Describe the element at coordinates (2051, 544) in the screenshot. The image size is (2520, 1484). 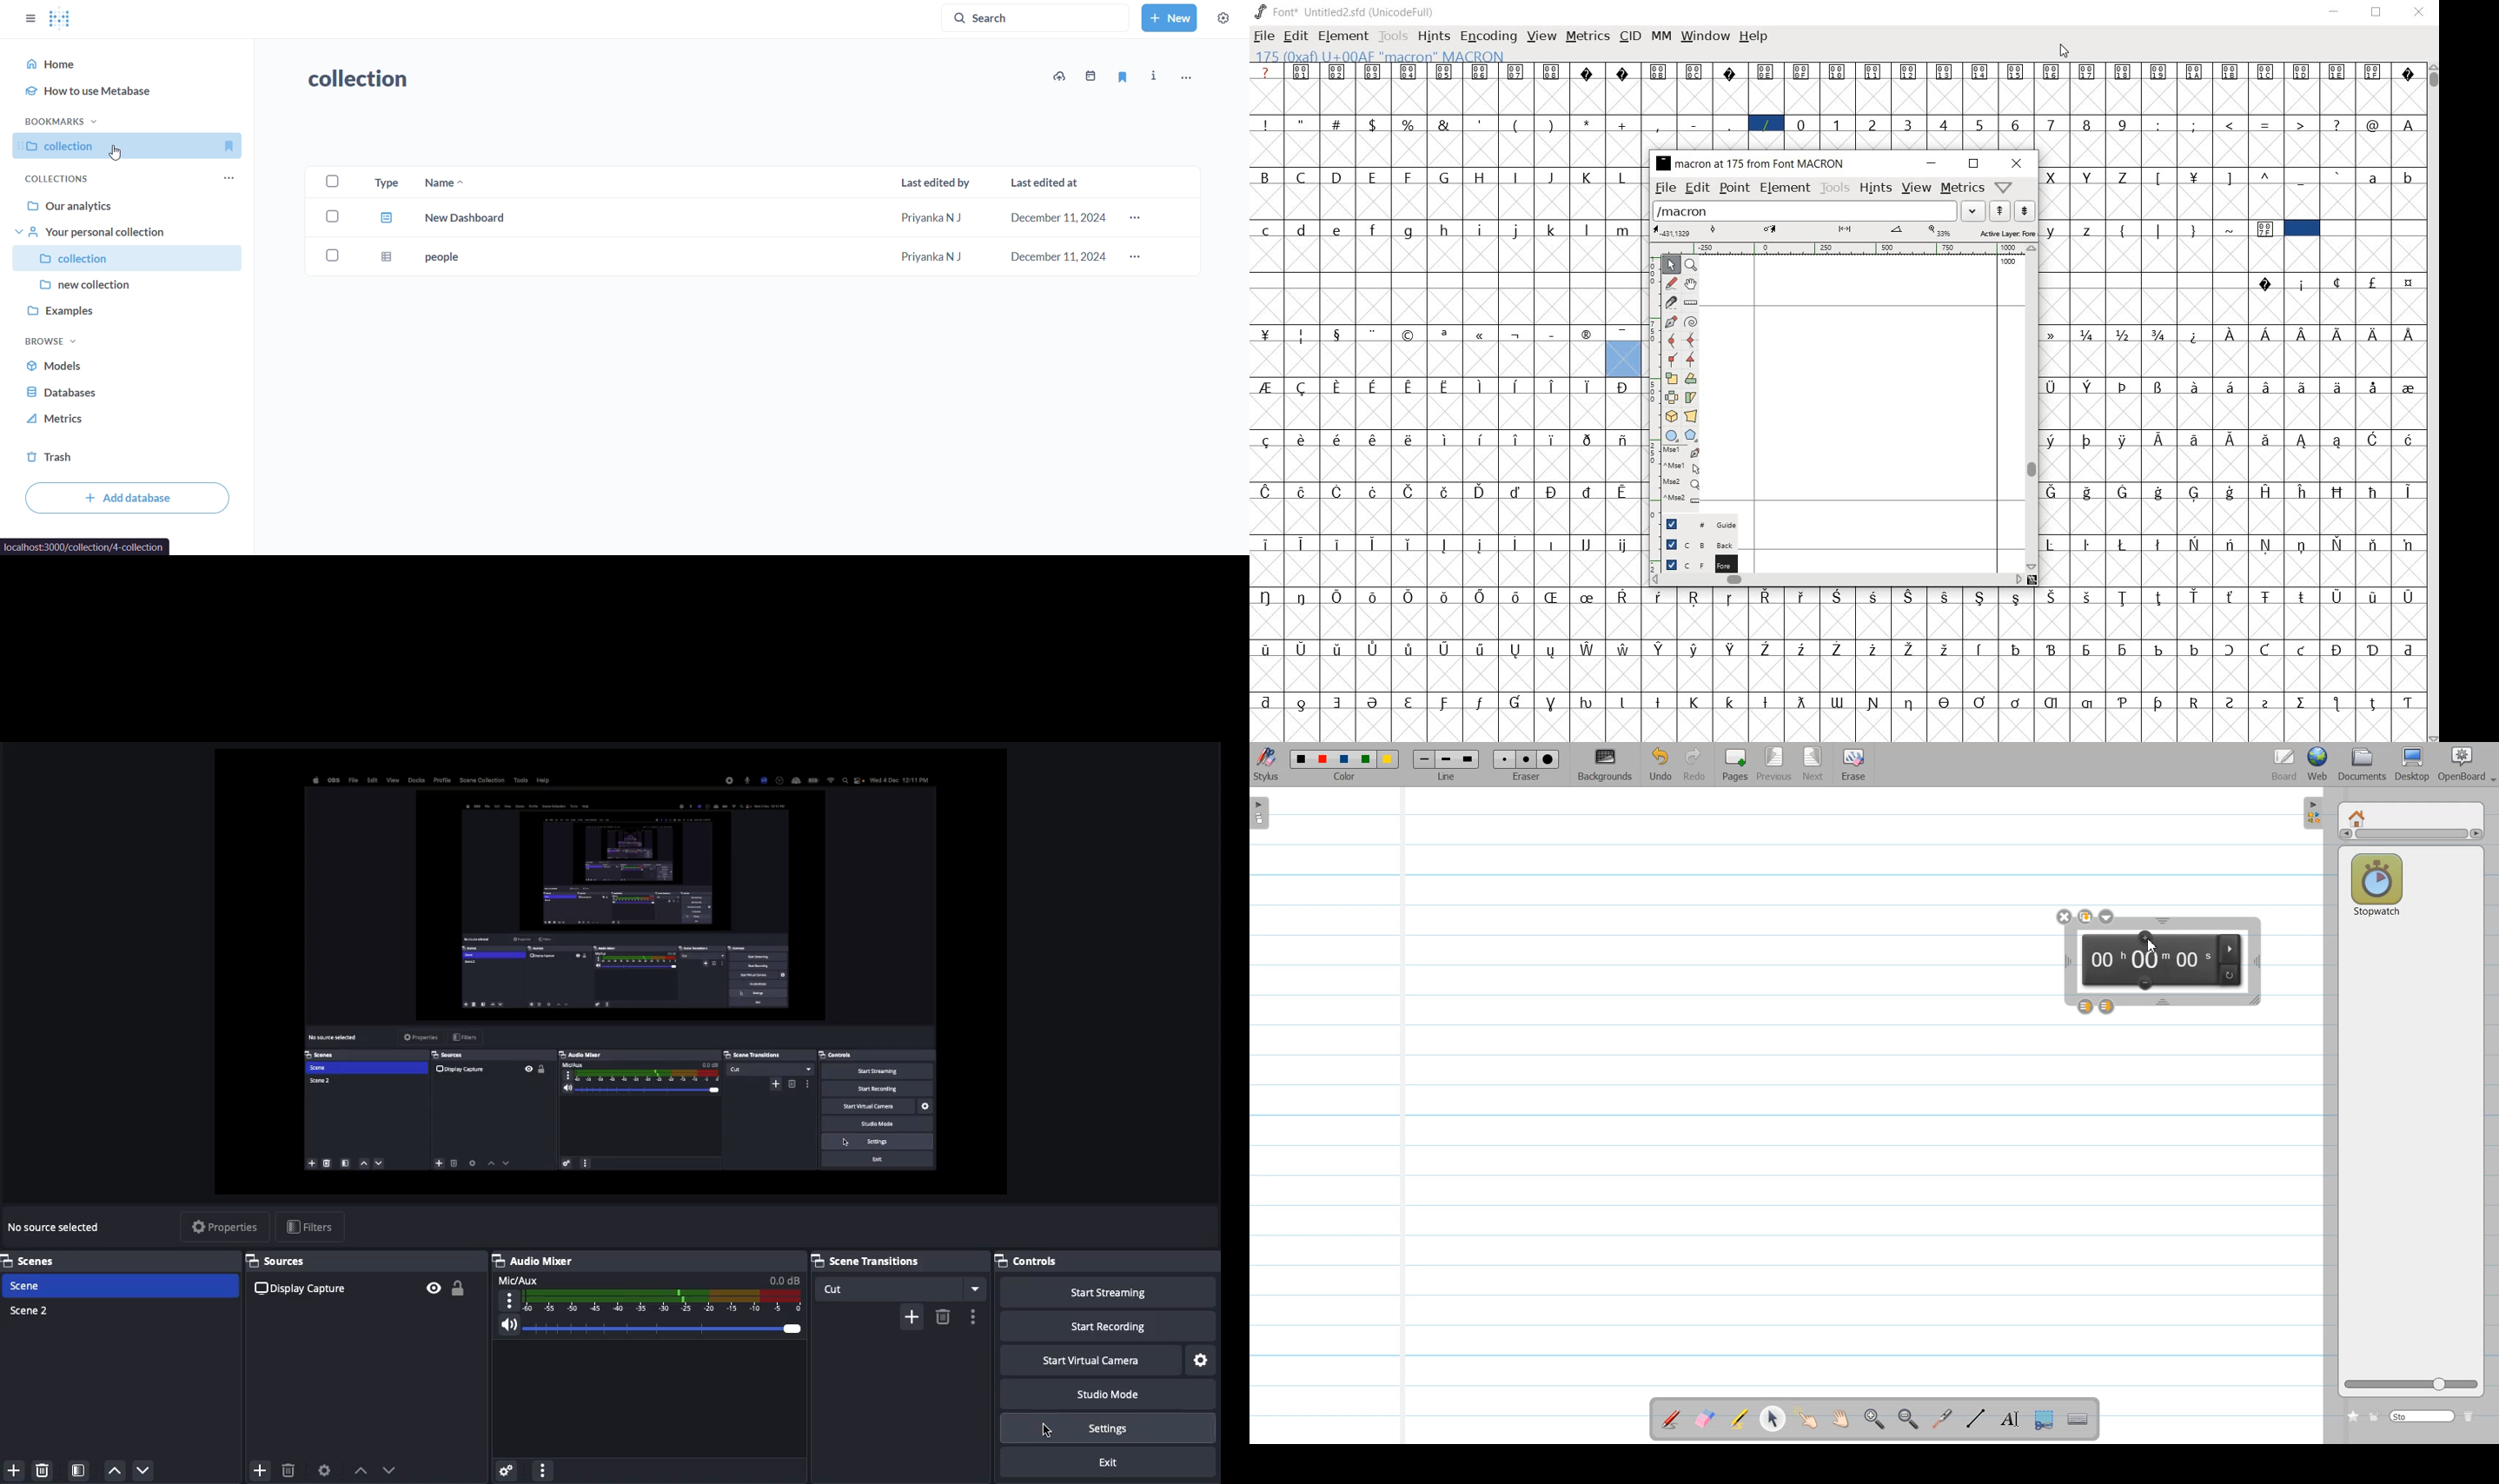
I see `Symbol` at that location.